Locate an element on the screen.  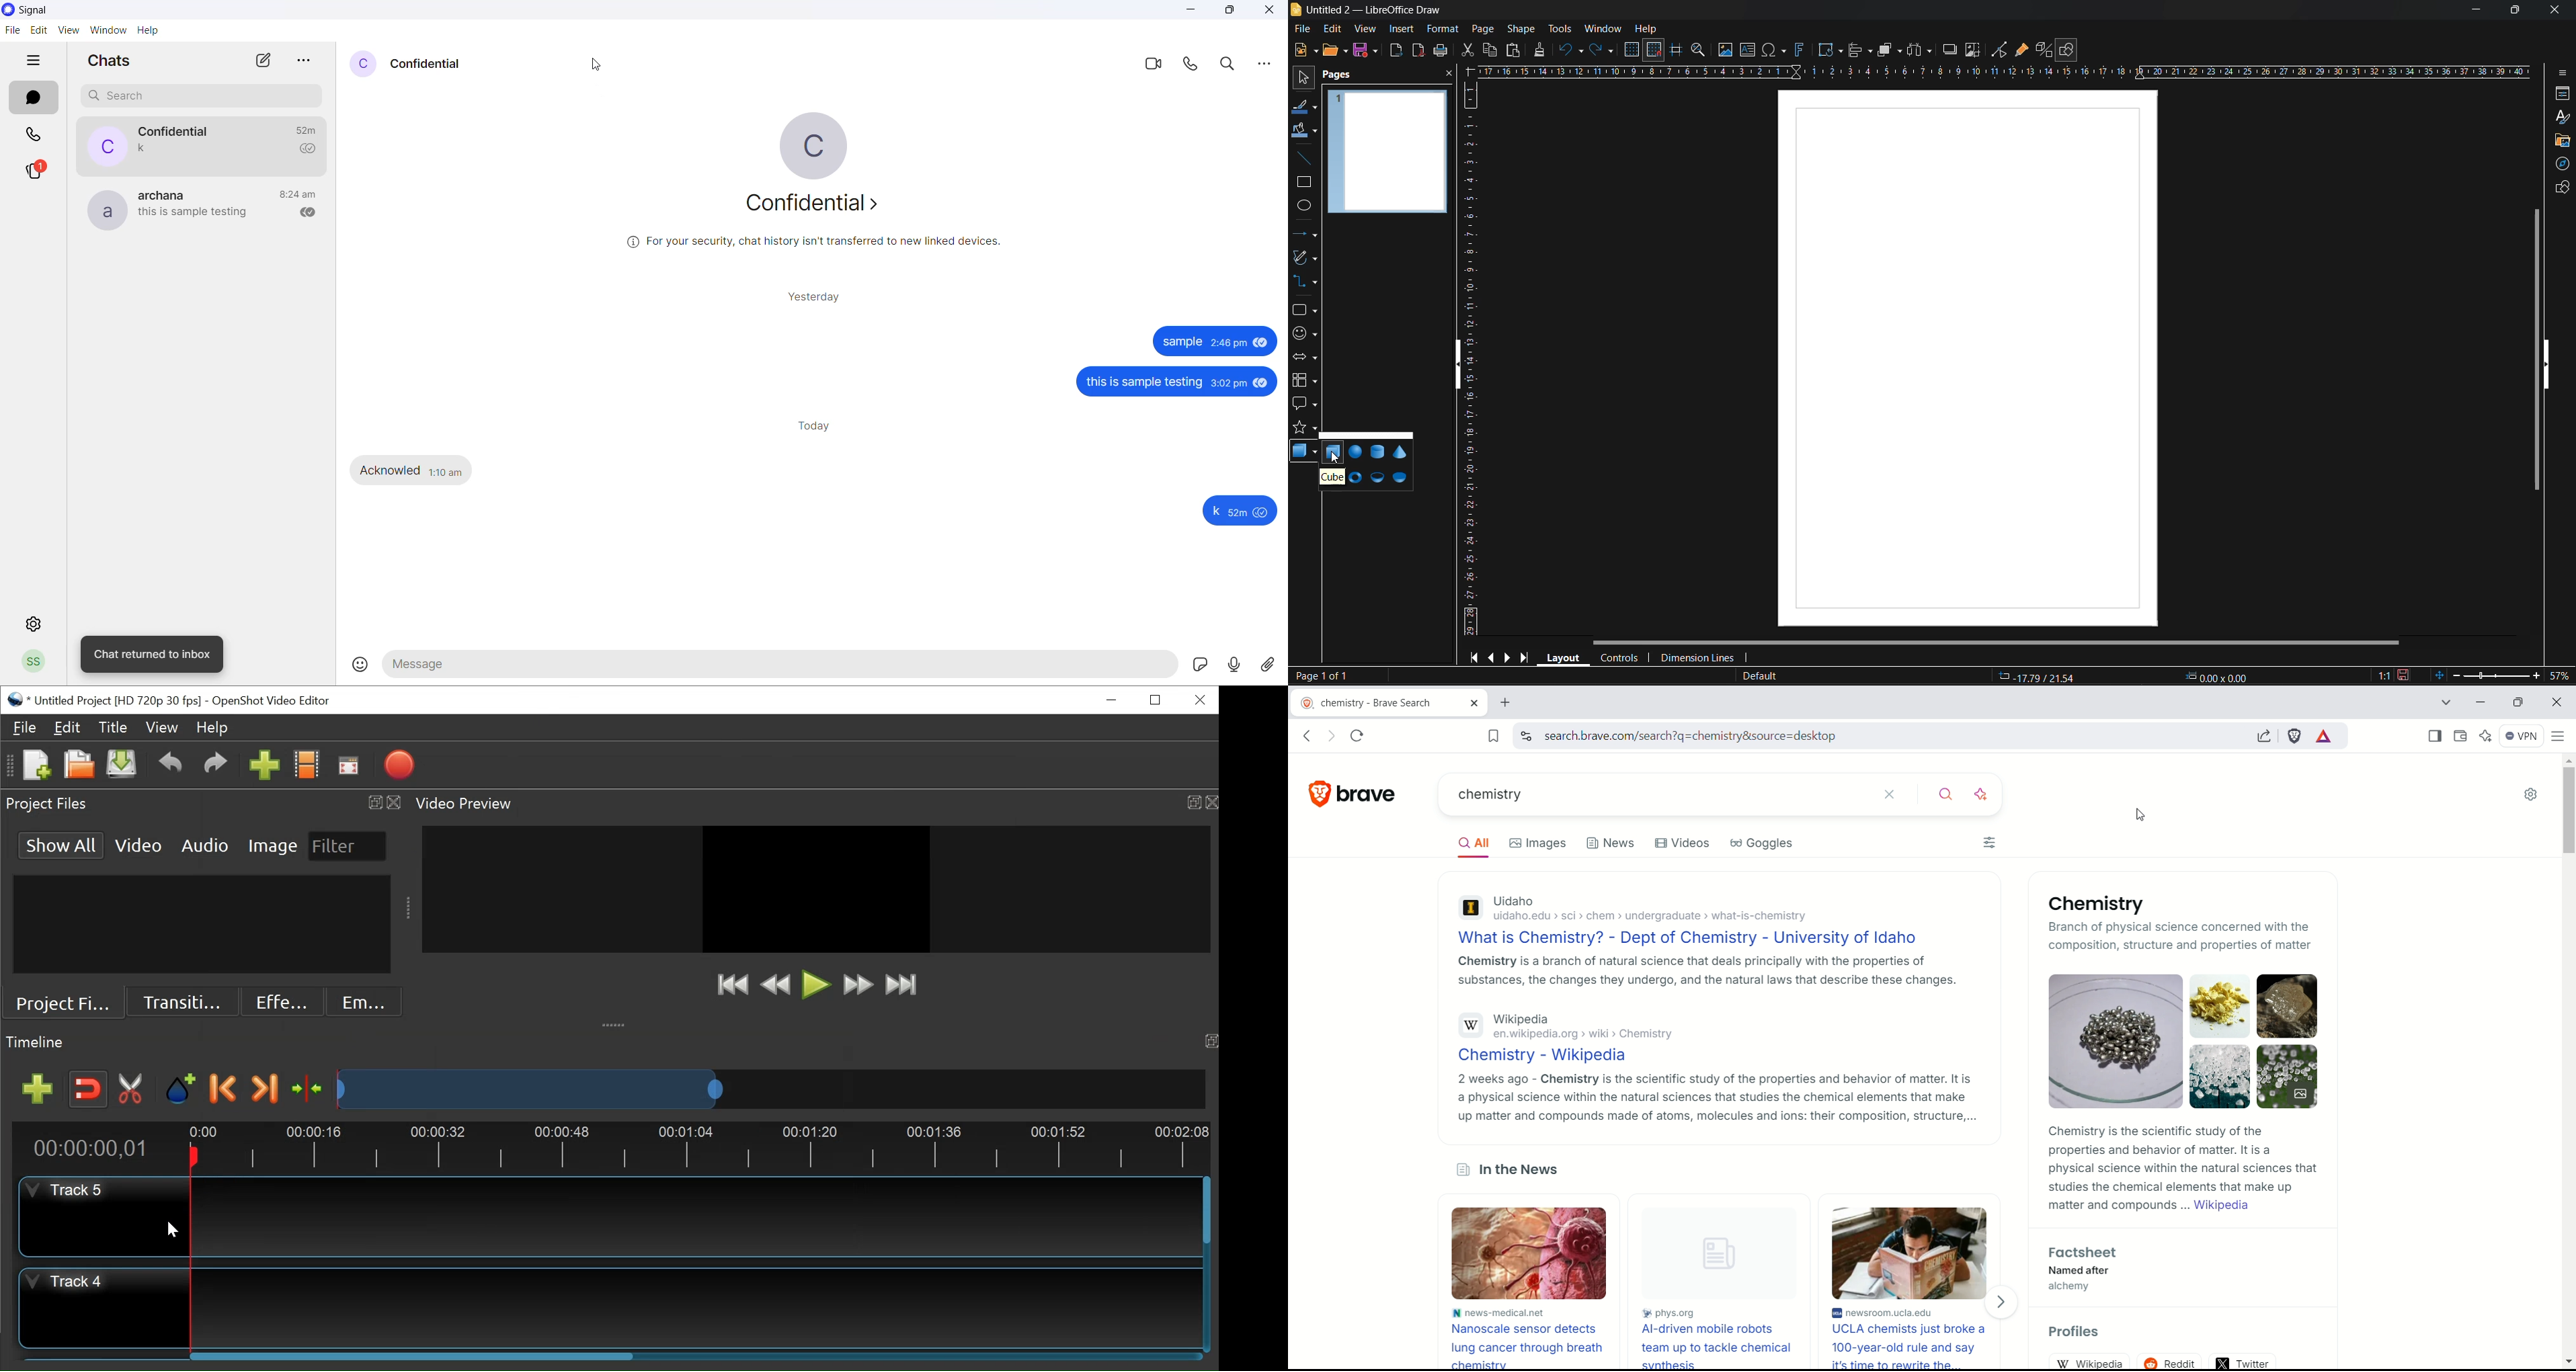
clone formatting is located at coordinates (1540, 50).